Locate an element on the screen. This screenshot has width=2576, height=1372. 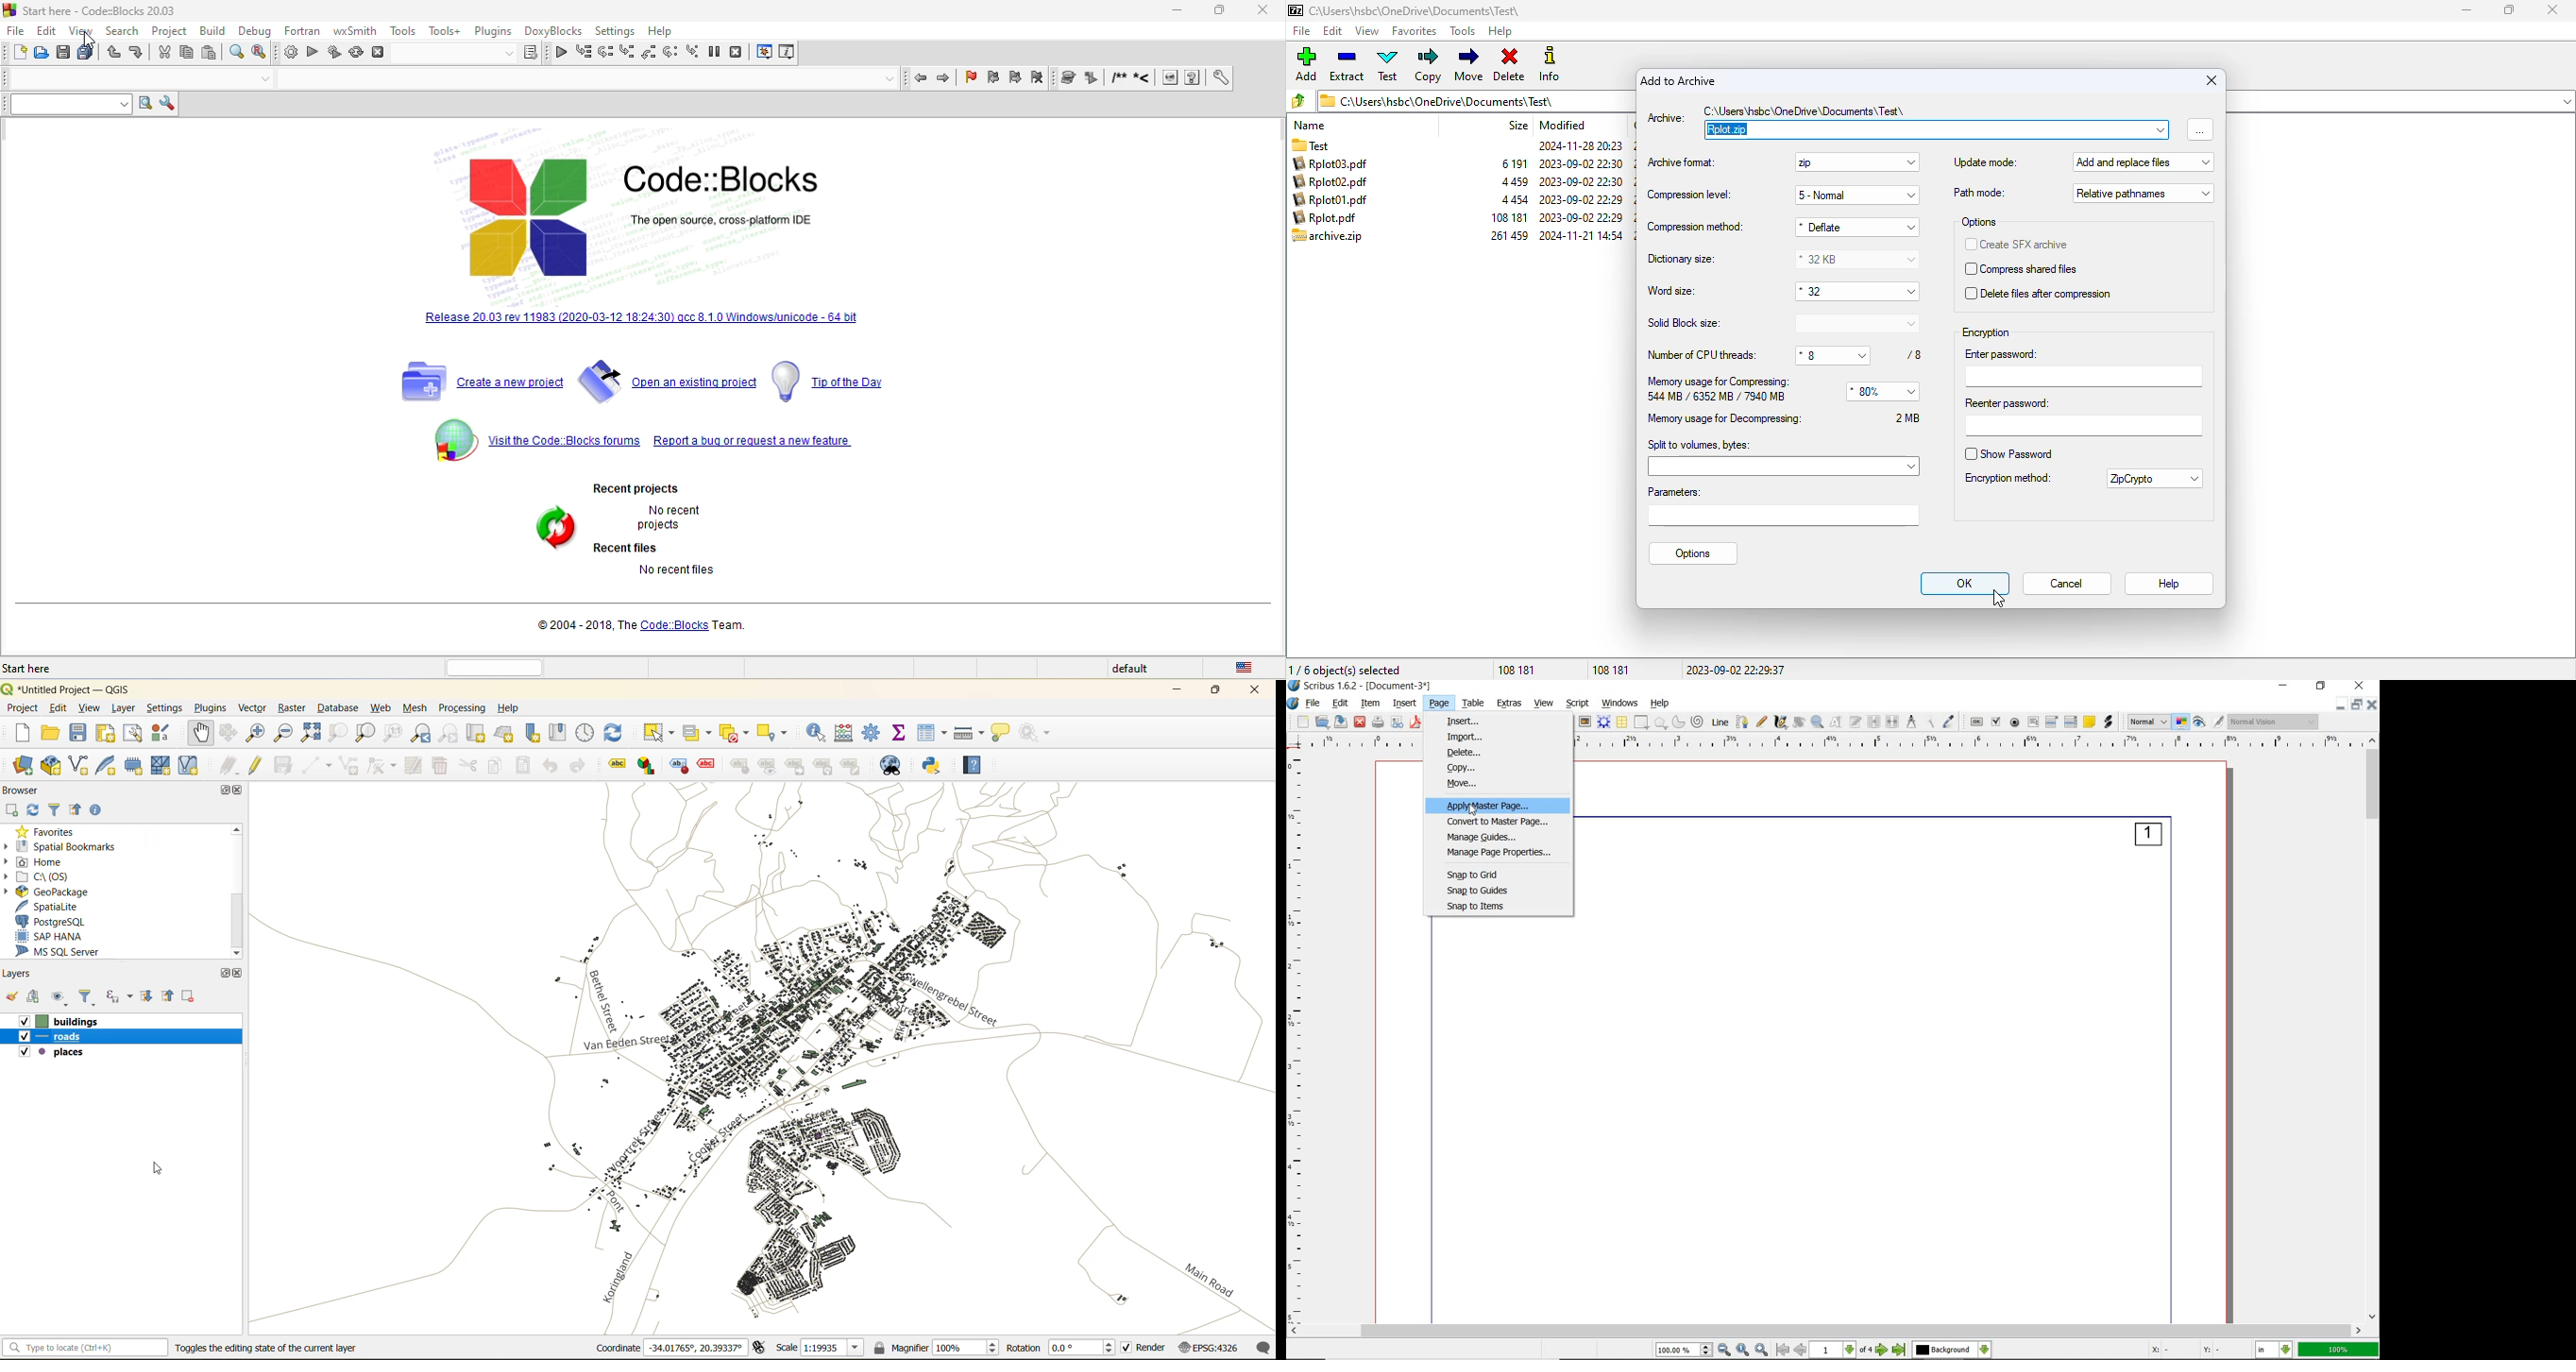
solid block size:  is located at coordinates (1780, 323).